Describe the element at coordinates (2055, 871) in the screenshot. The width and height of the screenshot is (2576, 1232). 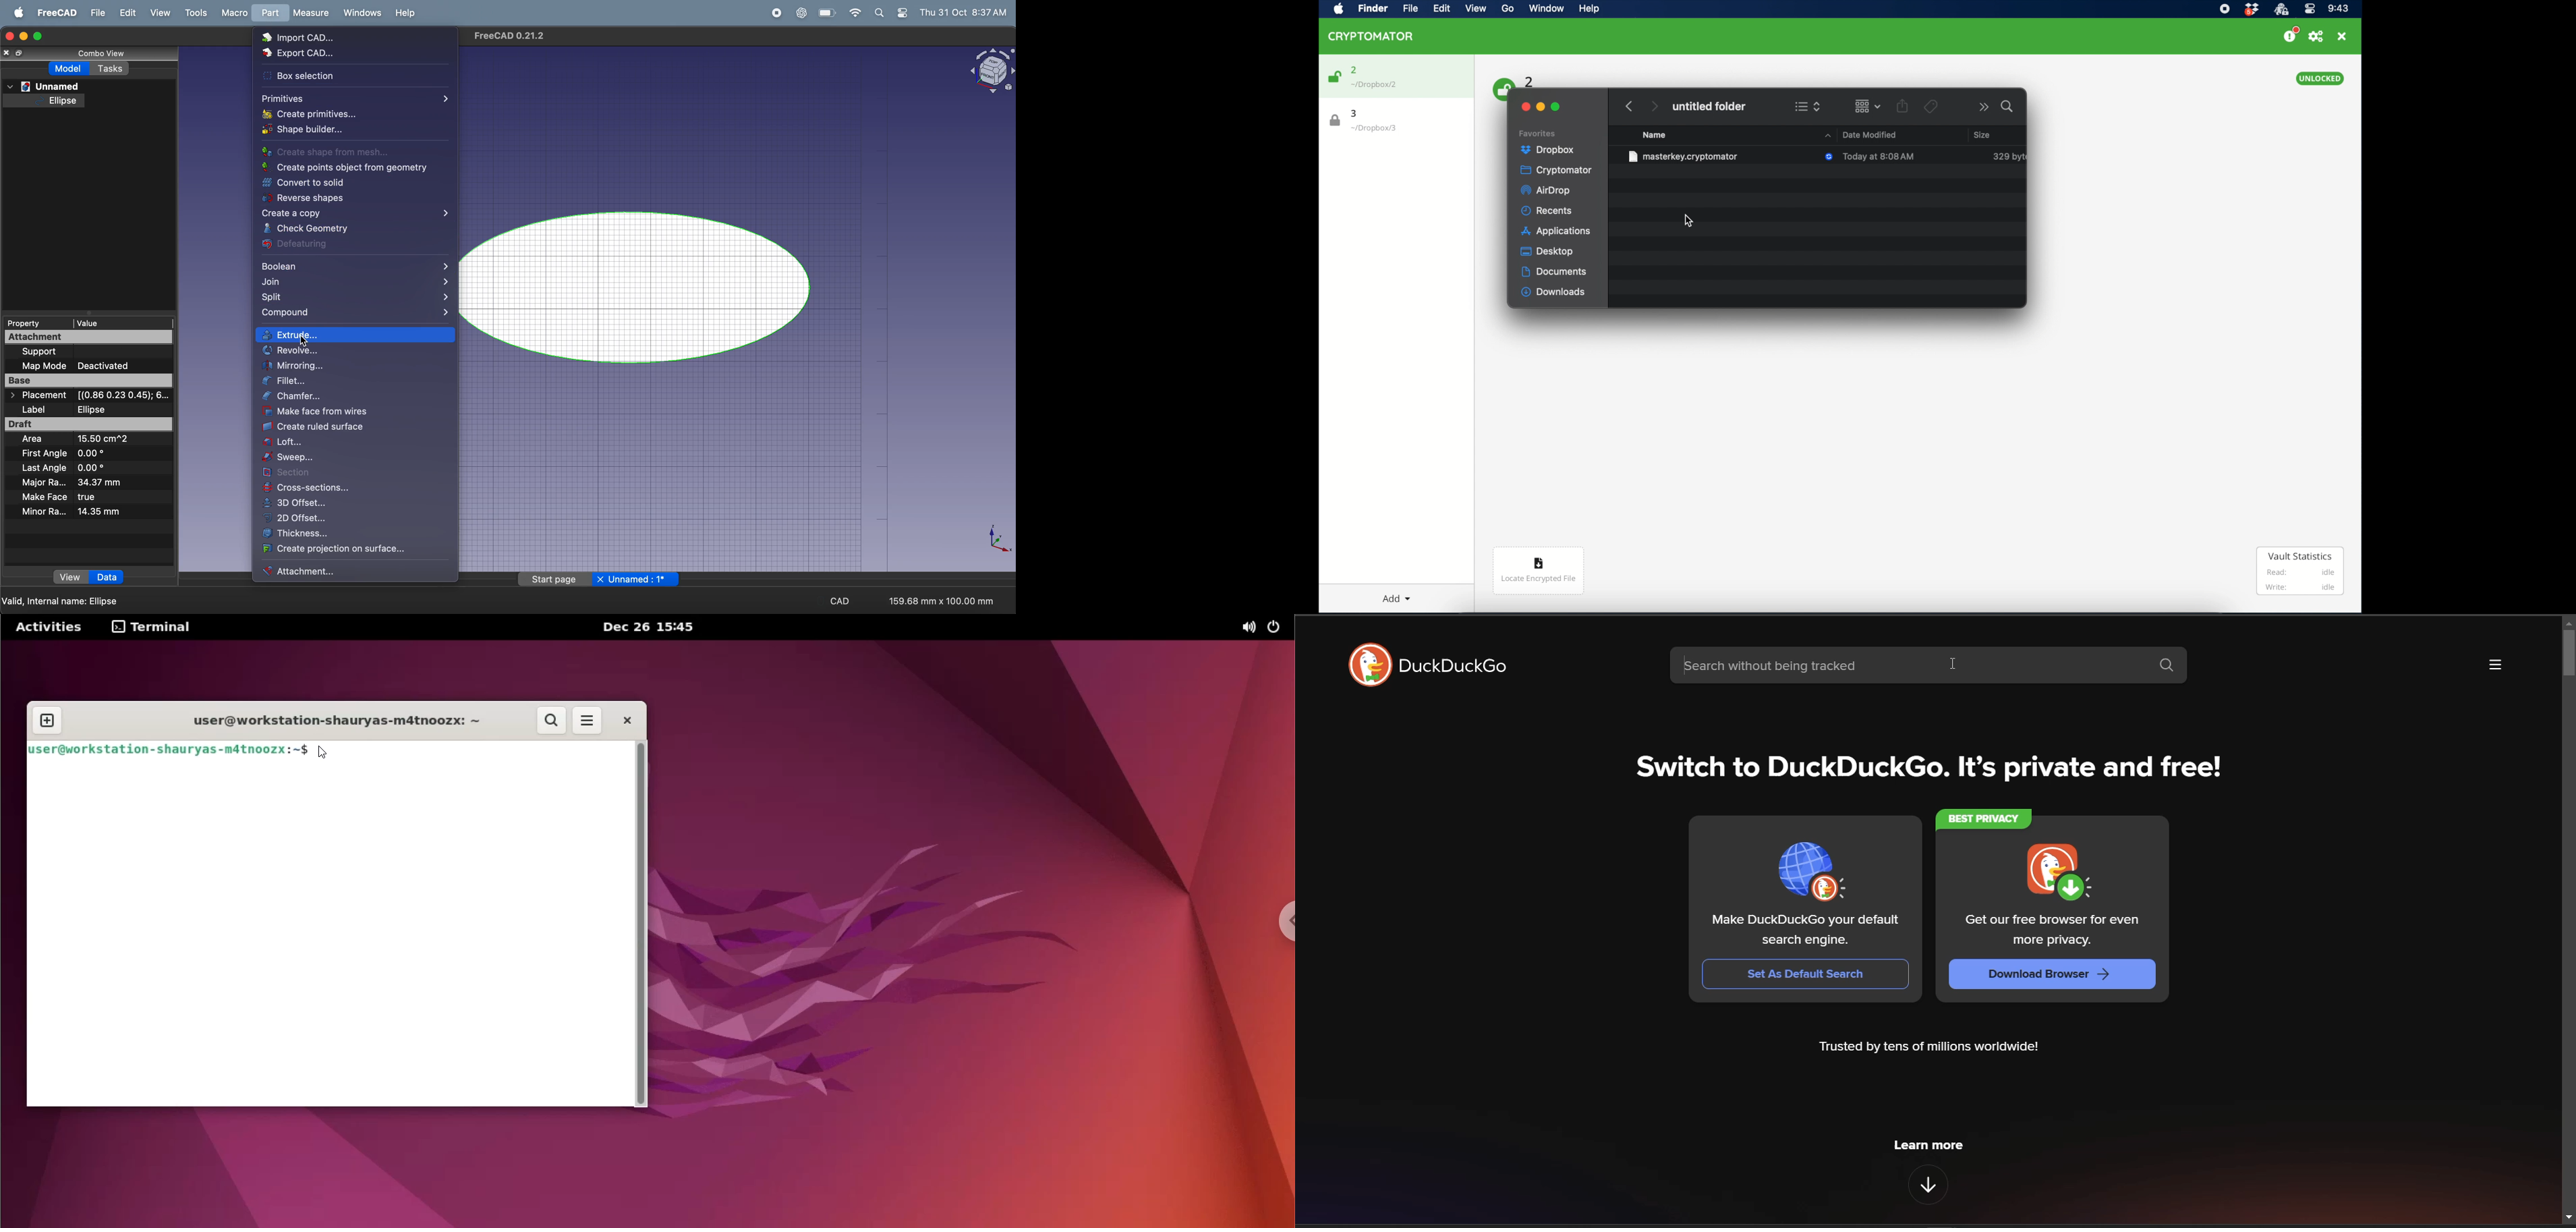
I see `icon` at that location.